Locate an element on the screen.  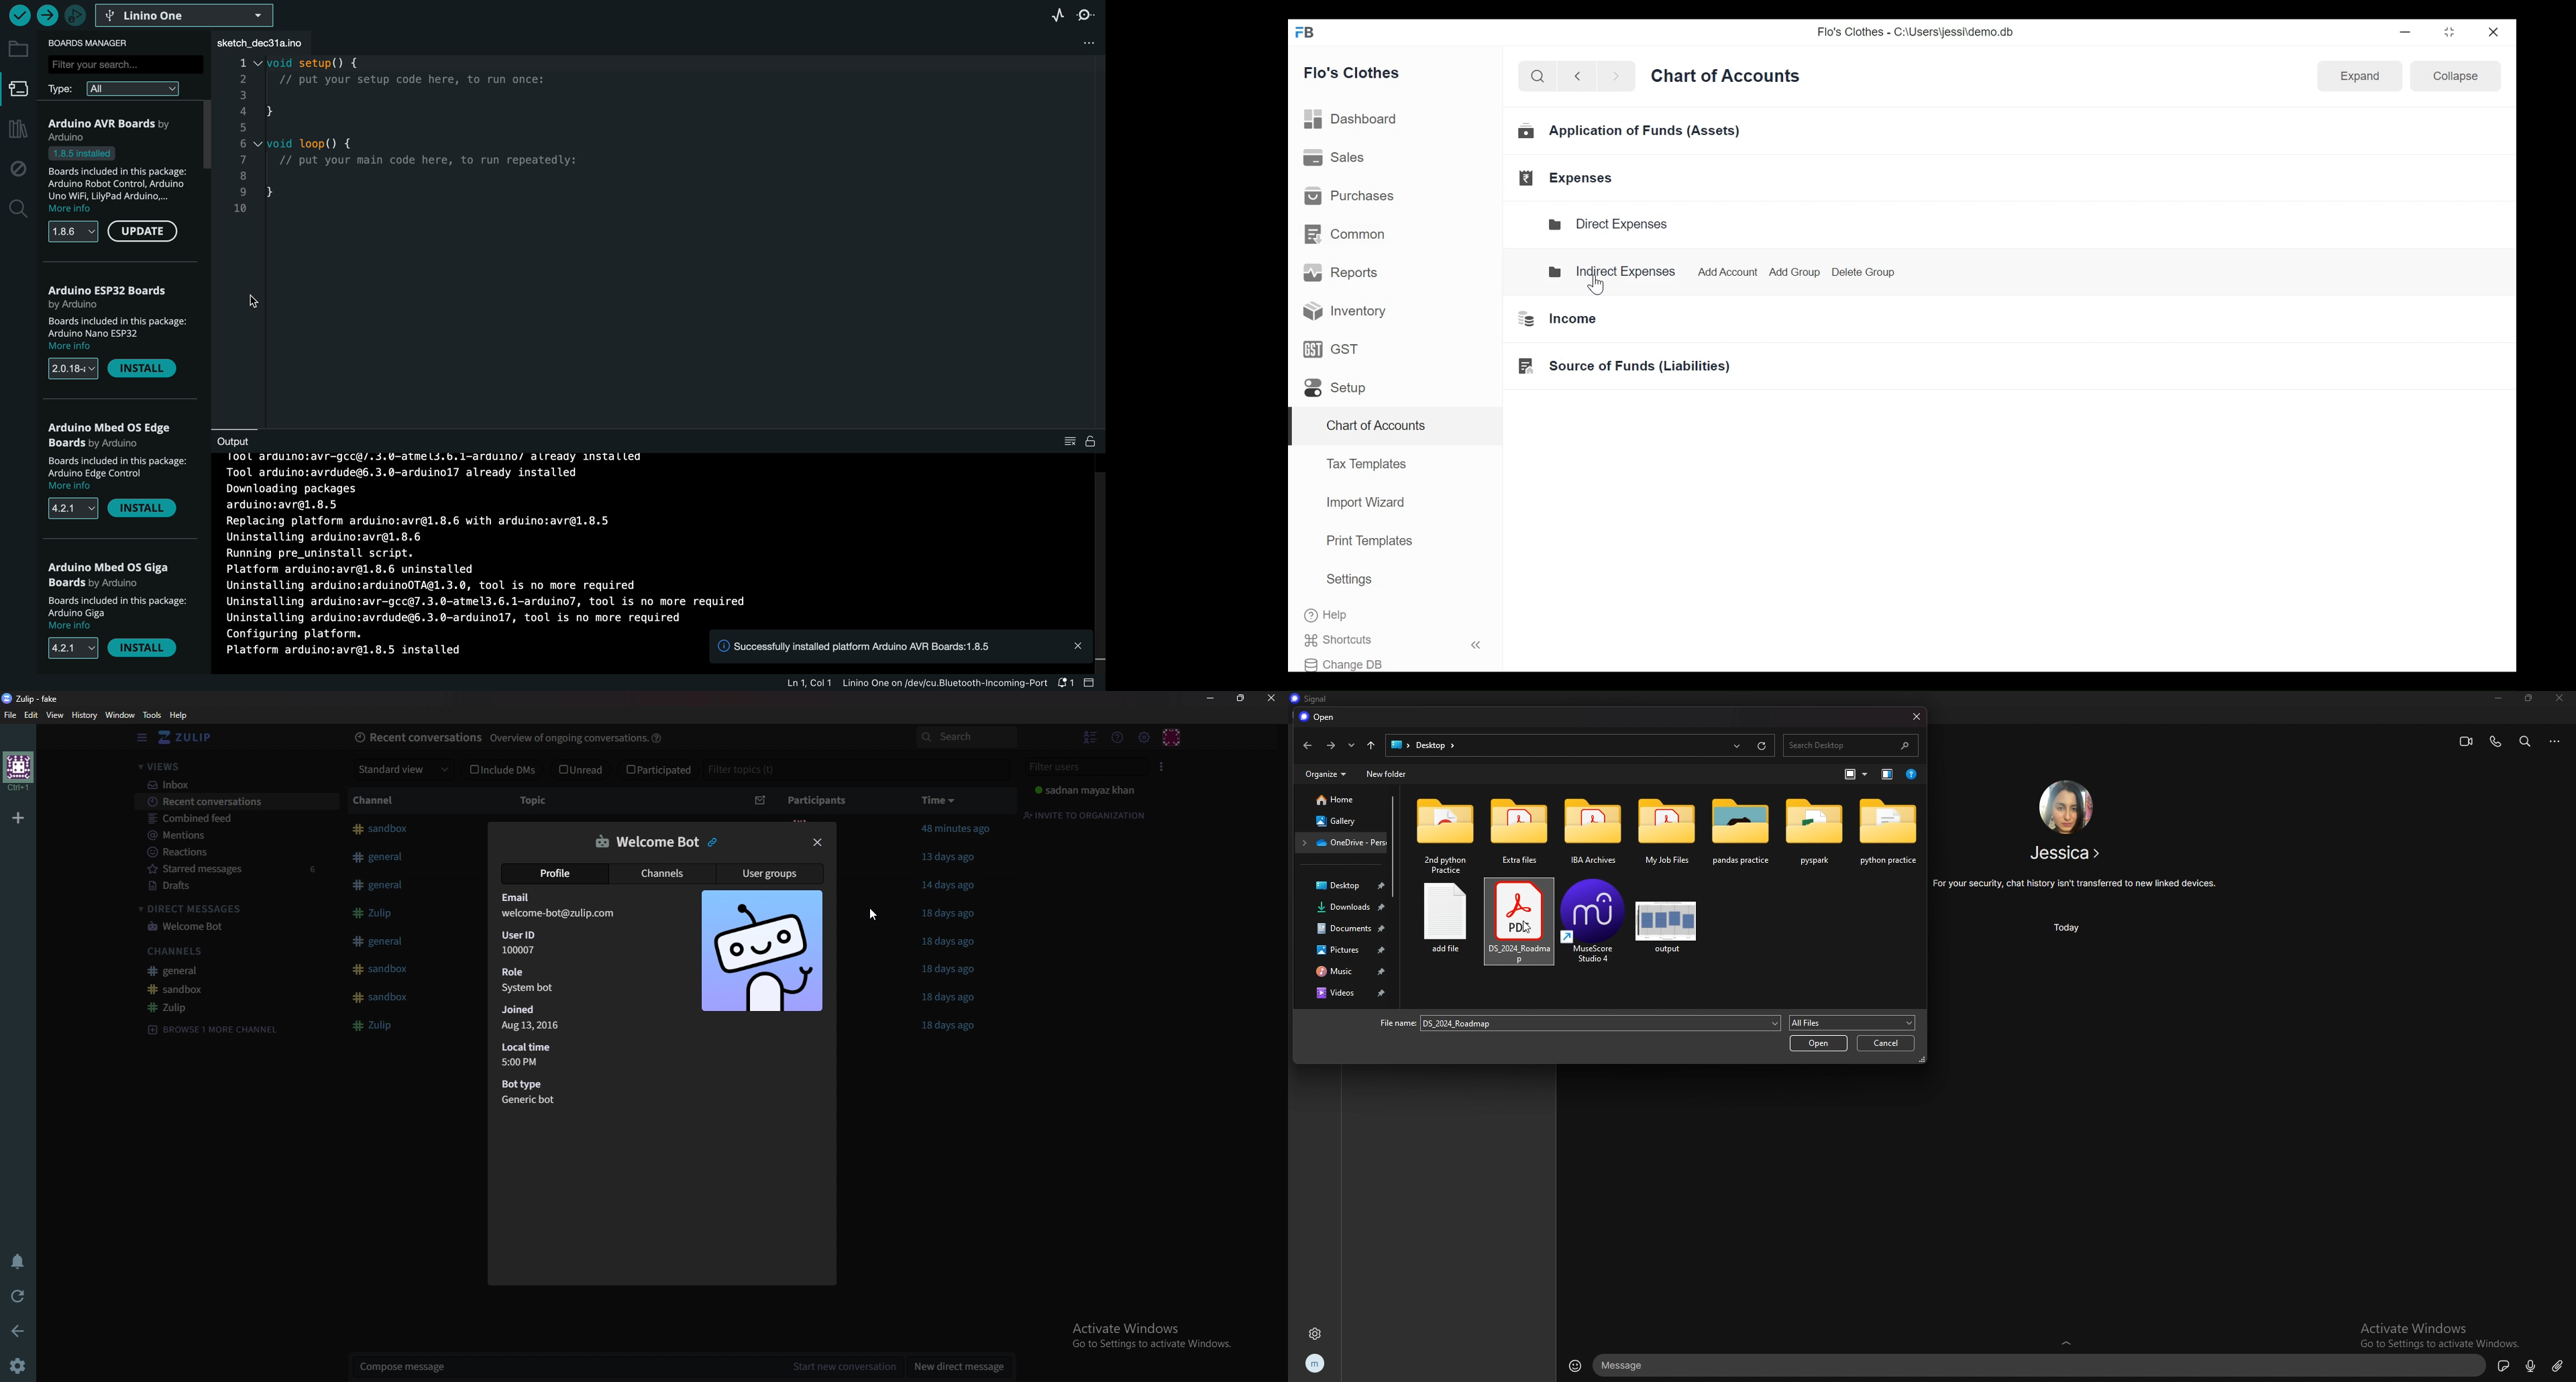
close is located at coordinates (2495, 30).